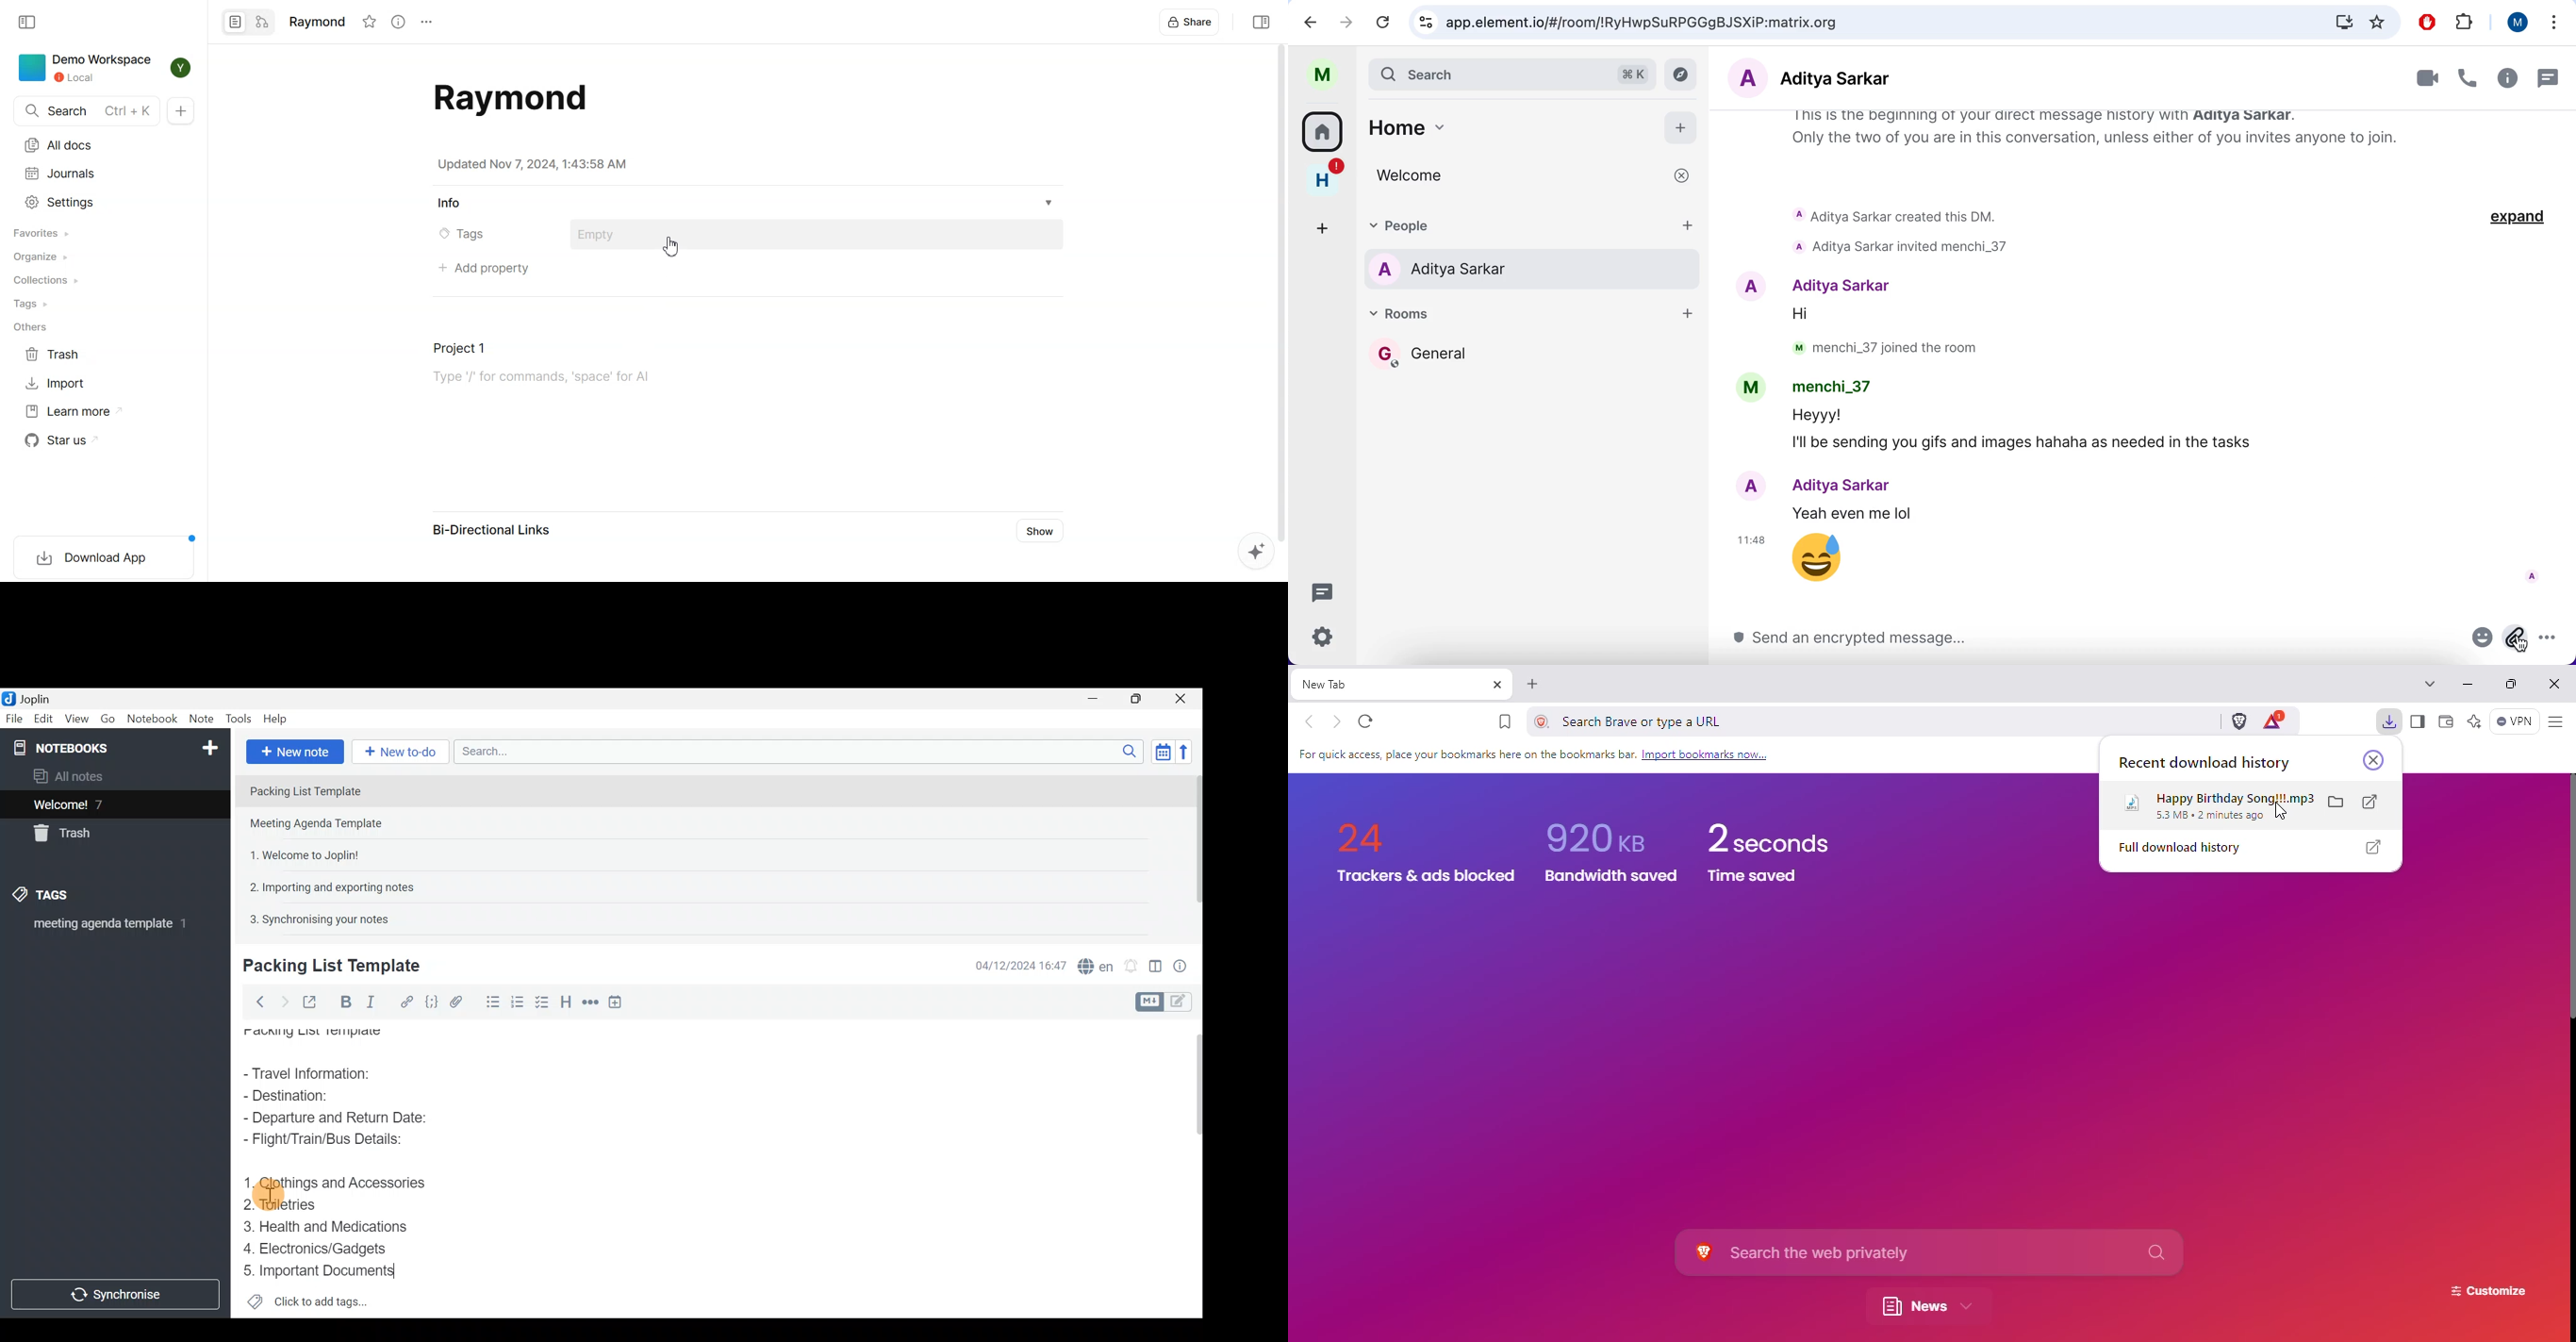  What do you see at coordinates (67, 835) in the screenshot?
I see `Trash` at bounding box center [67, 835].